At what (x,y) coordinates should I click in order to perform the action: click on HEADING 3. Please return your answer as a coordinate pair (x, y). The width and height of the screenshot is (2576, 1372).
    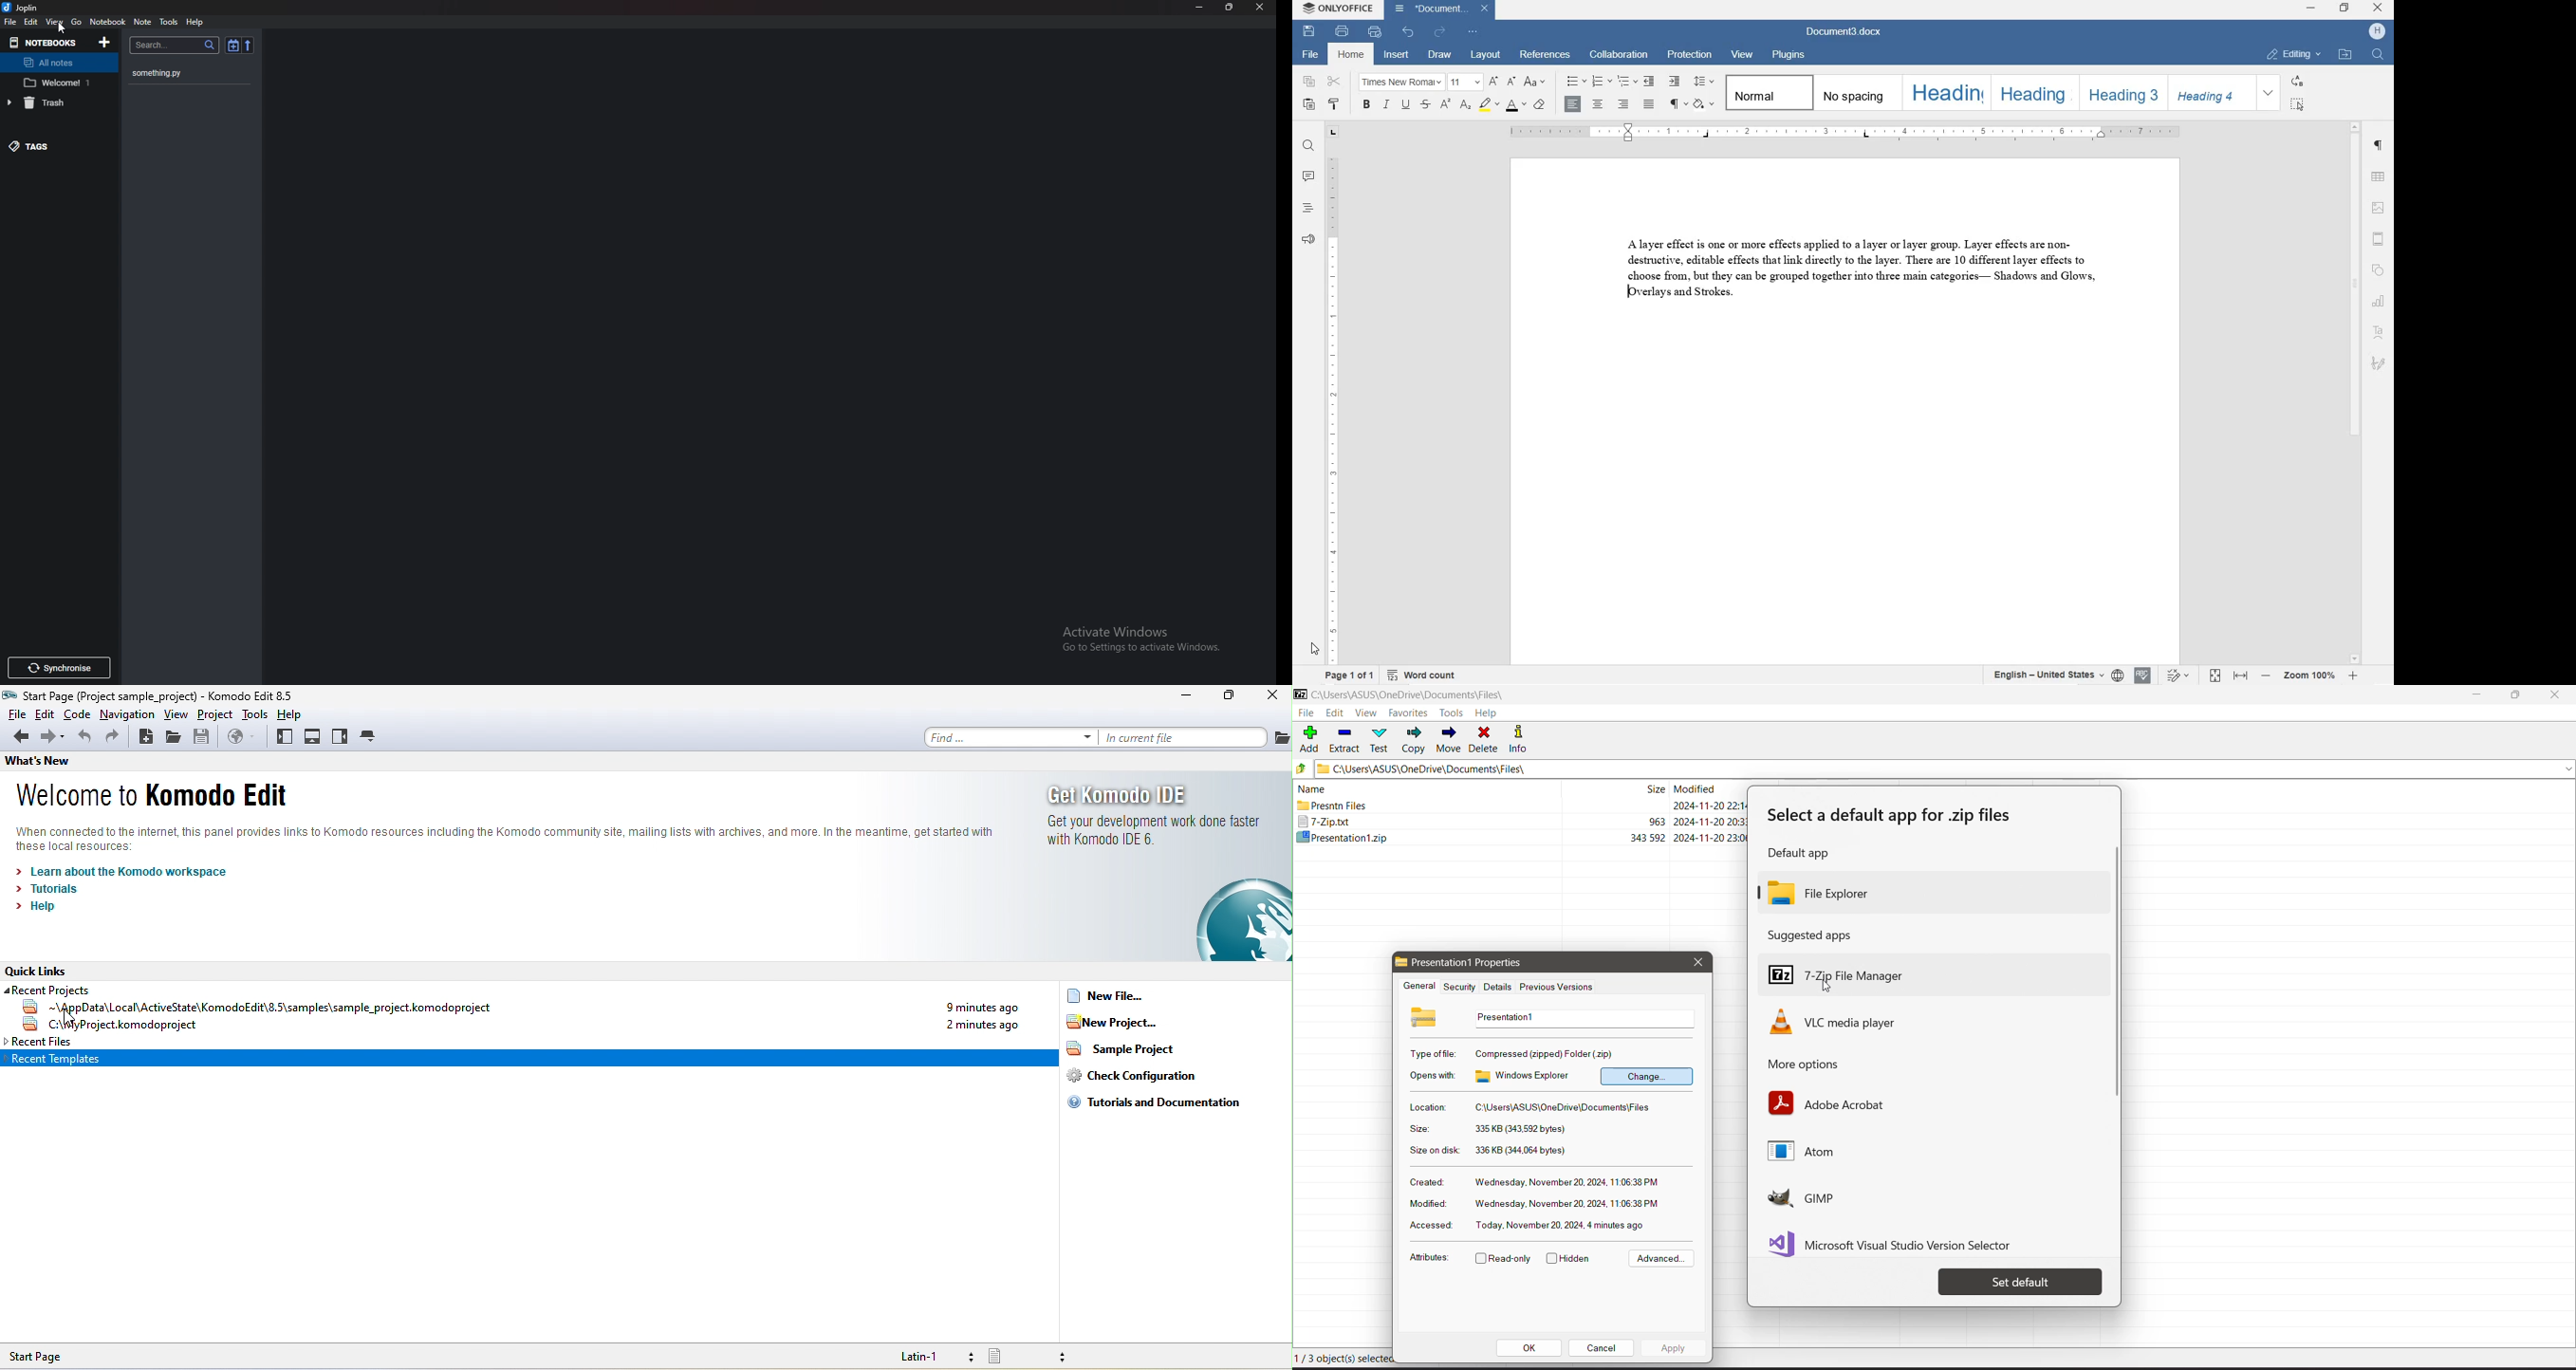
    Looking at the image, I should click on (2120, 92).